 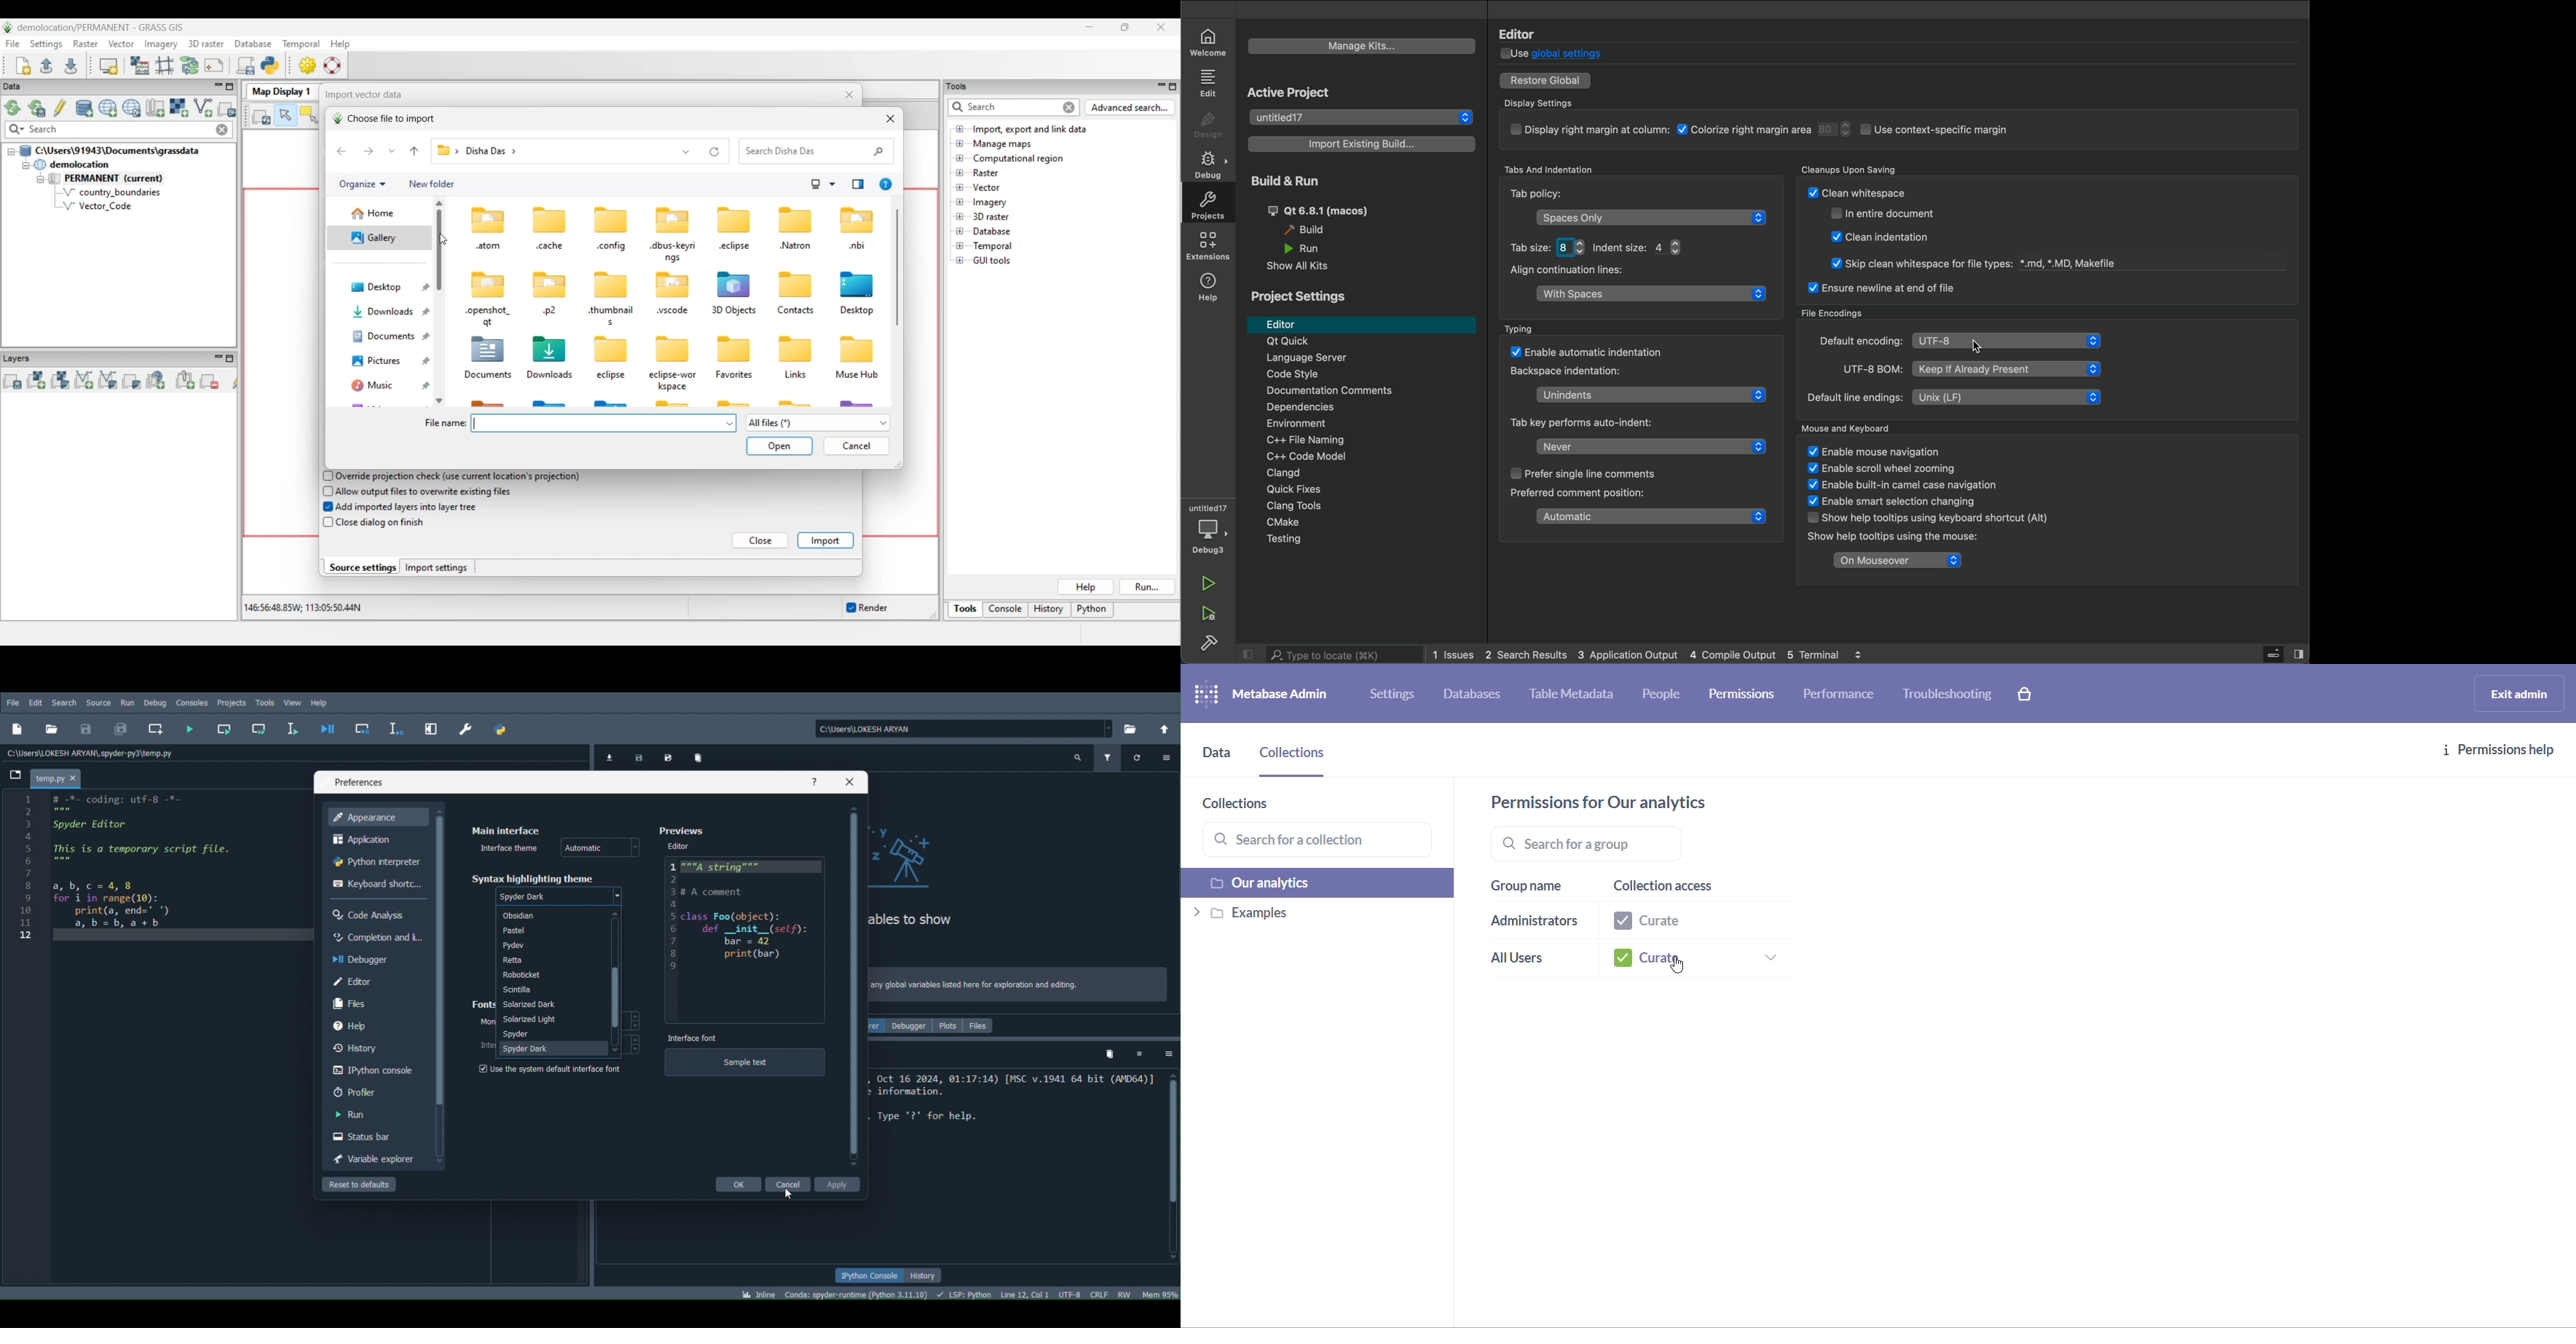 I want to click on encoding type, so click(x=1954, y=340).